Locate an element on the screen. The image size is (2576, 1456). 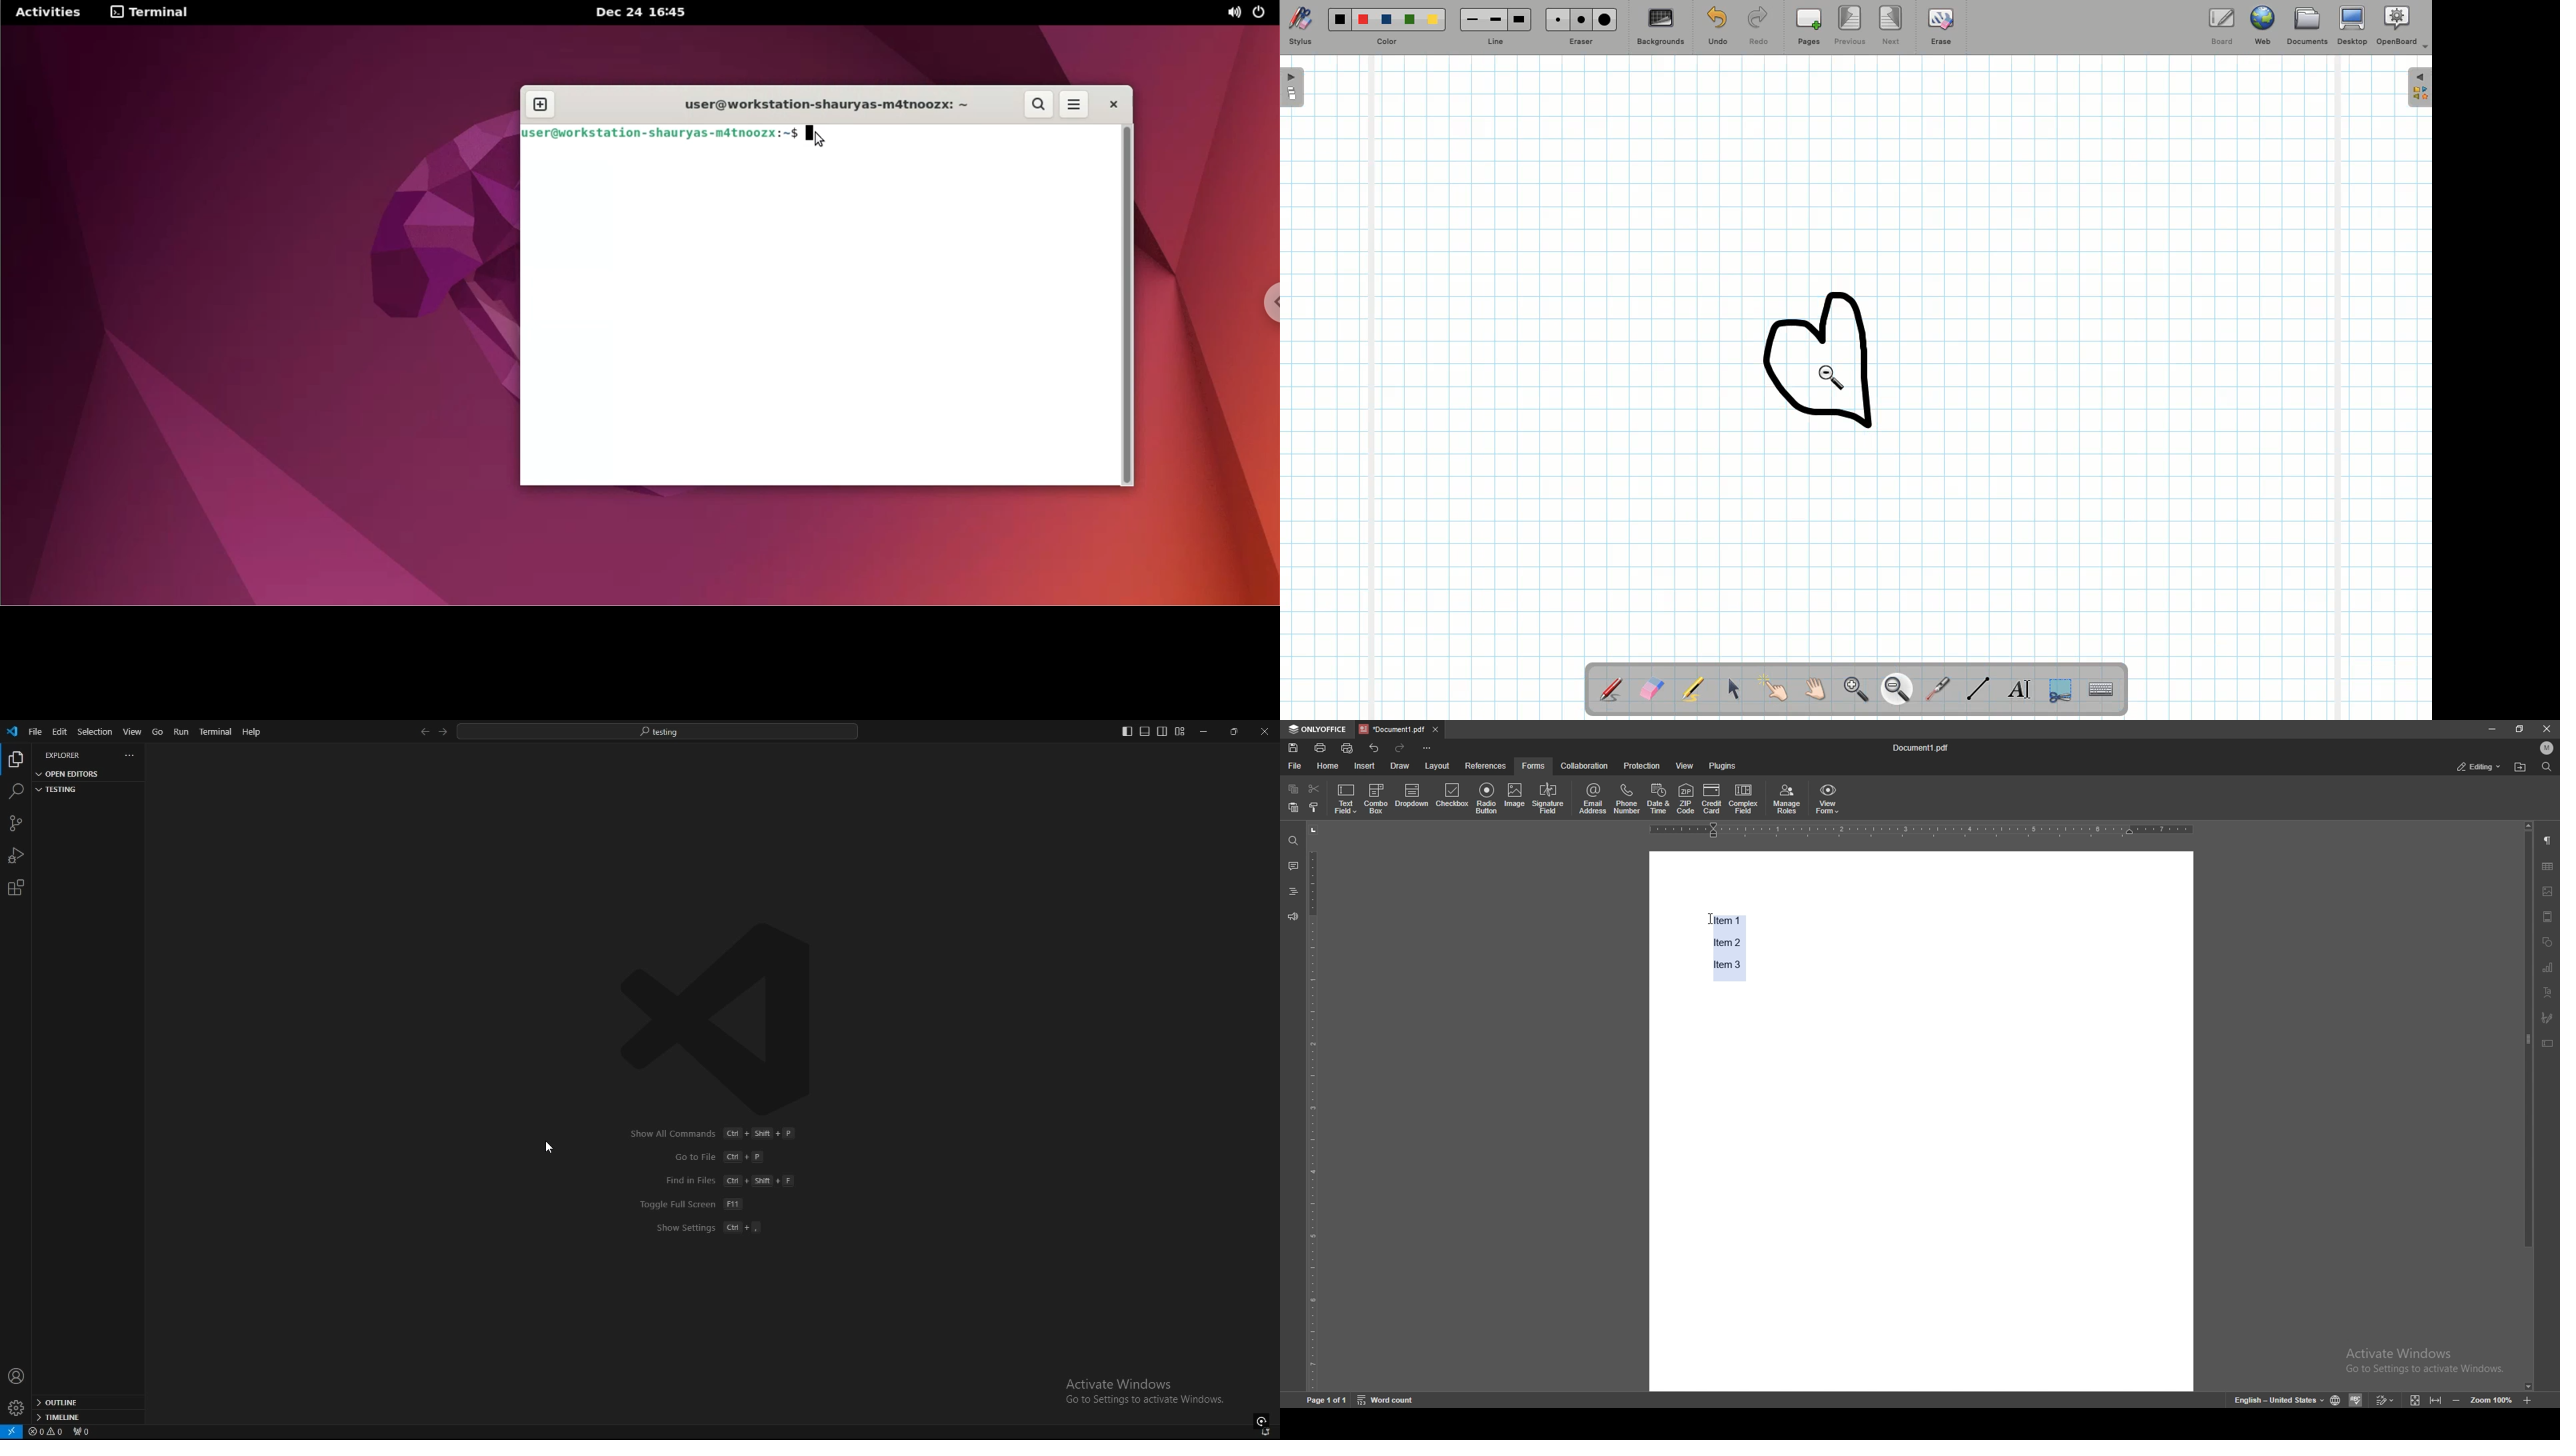
explorer is located at coordinates (64, 755).